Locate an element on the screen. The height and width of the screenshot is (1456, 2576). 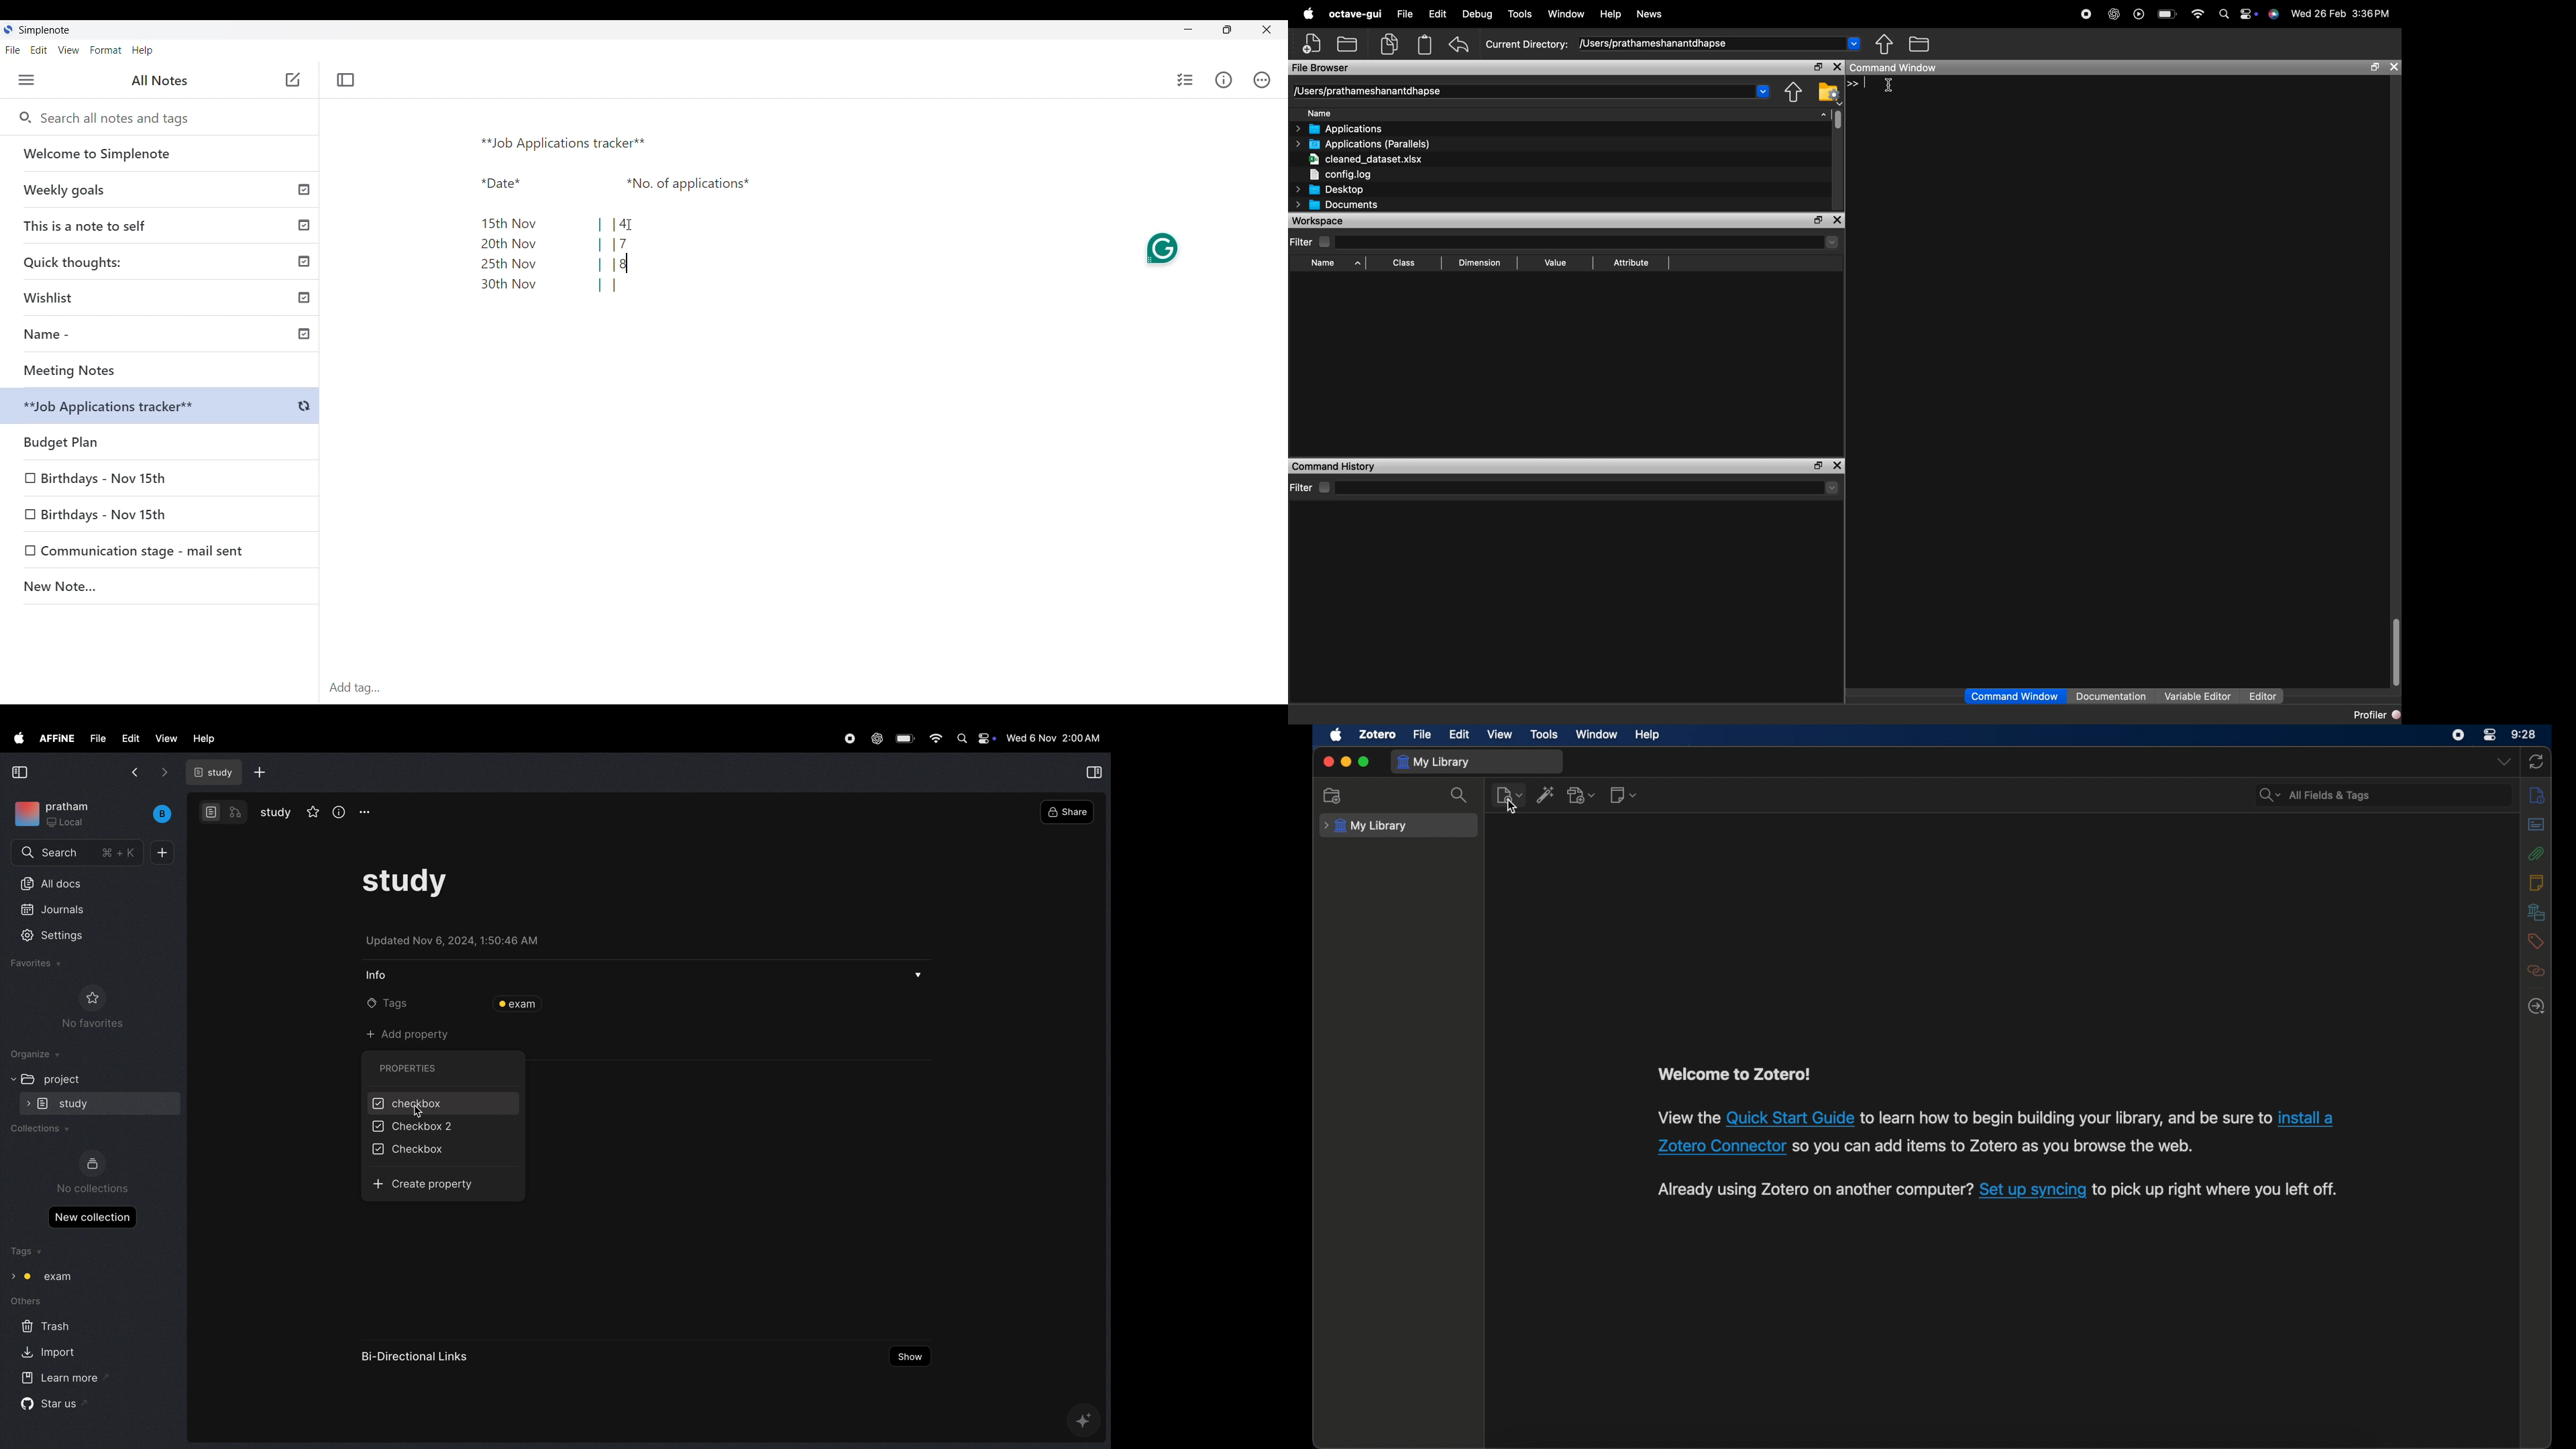
maximize is located at coordinates (1817, 466).